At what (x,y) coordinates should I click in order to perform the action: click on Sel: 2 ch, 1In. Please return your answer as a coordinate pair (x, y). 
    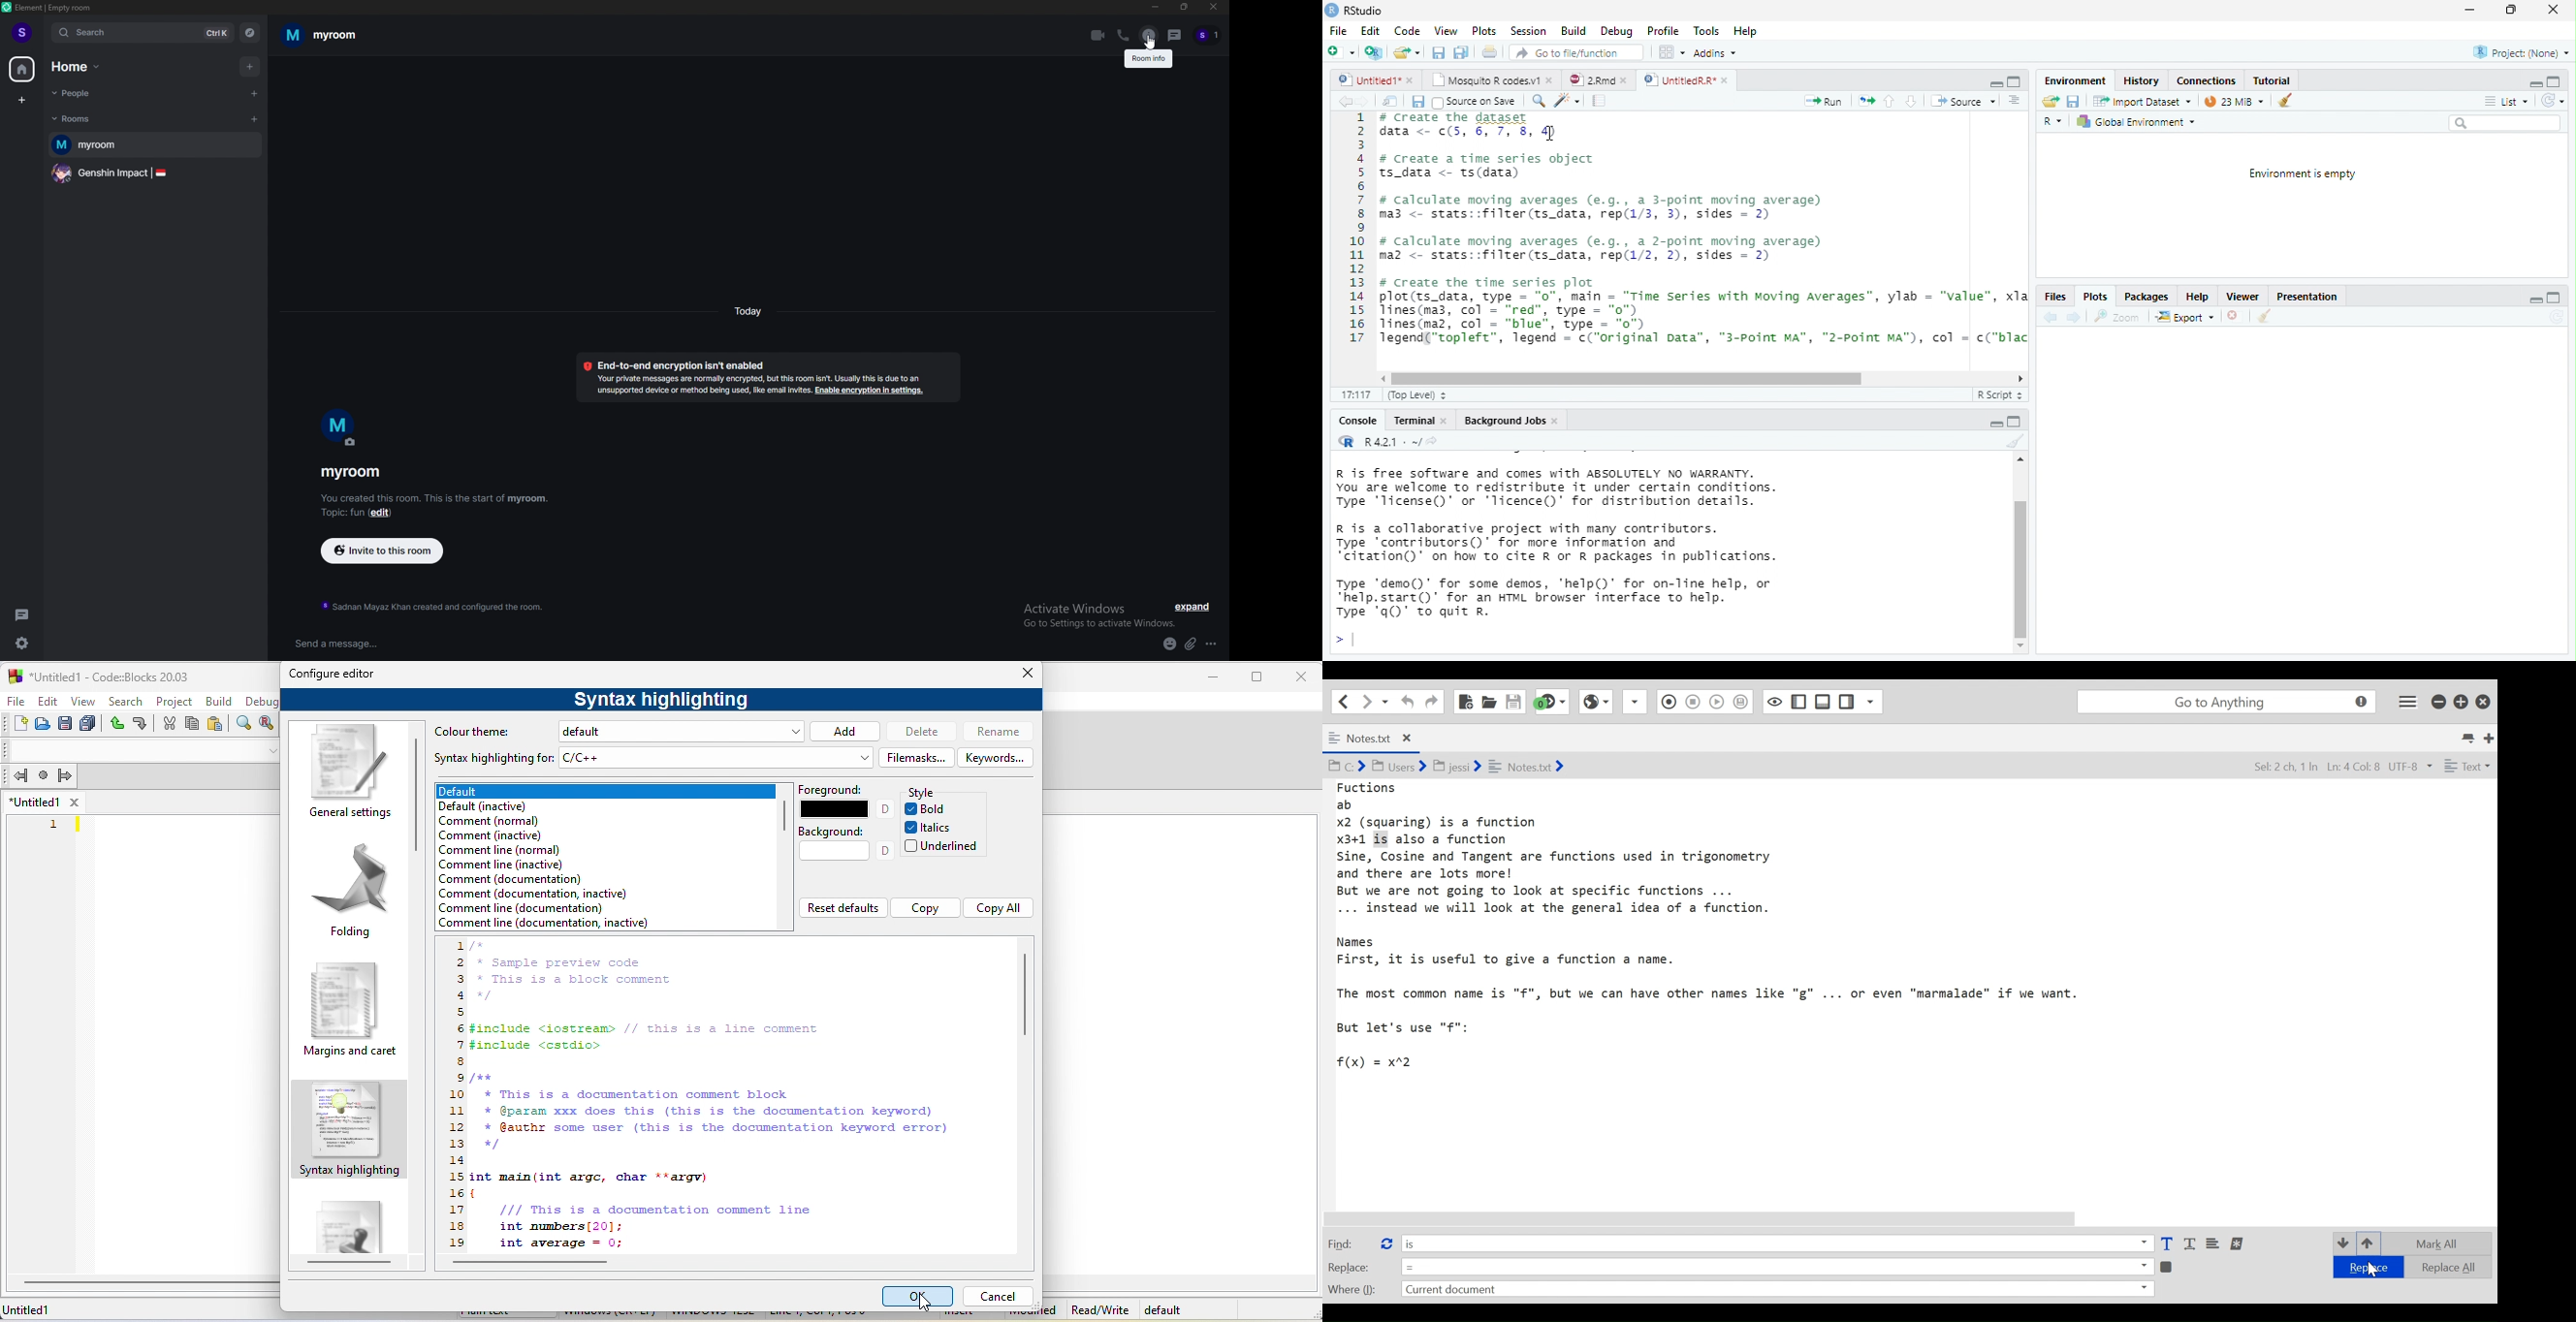
    Looking at the image, I should click on (2284, 767).